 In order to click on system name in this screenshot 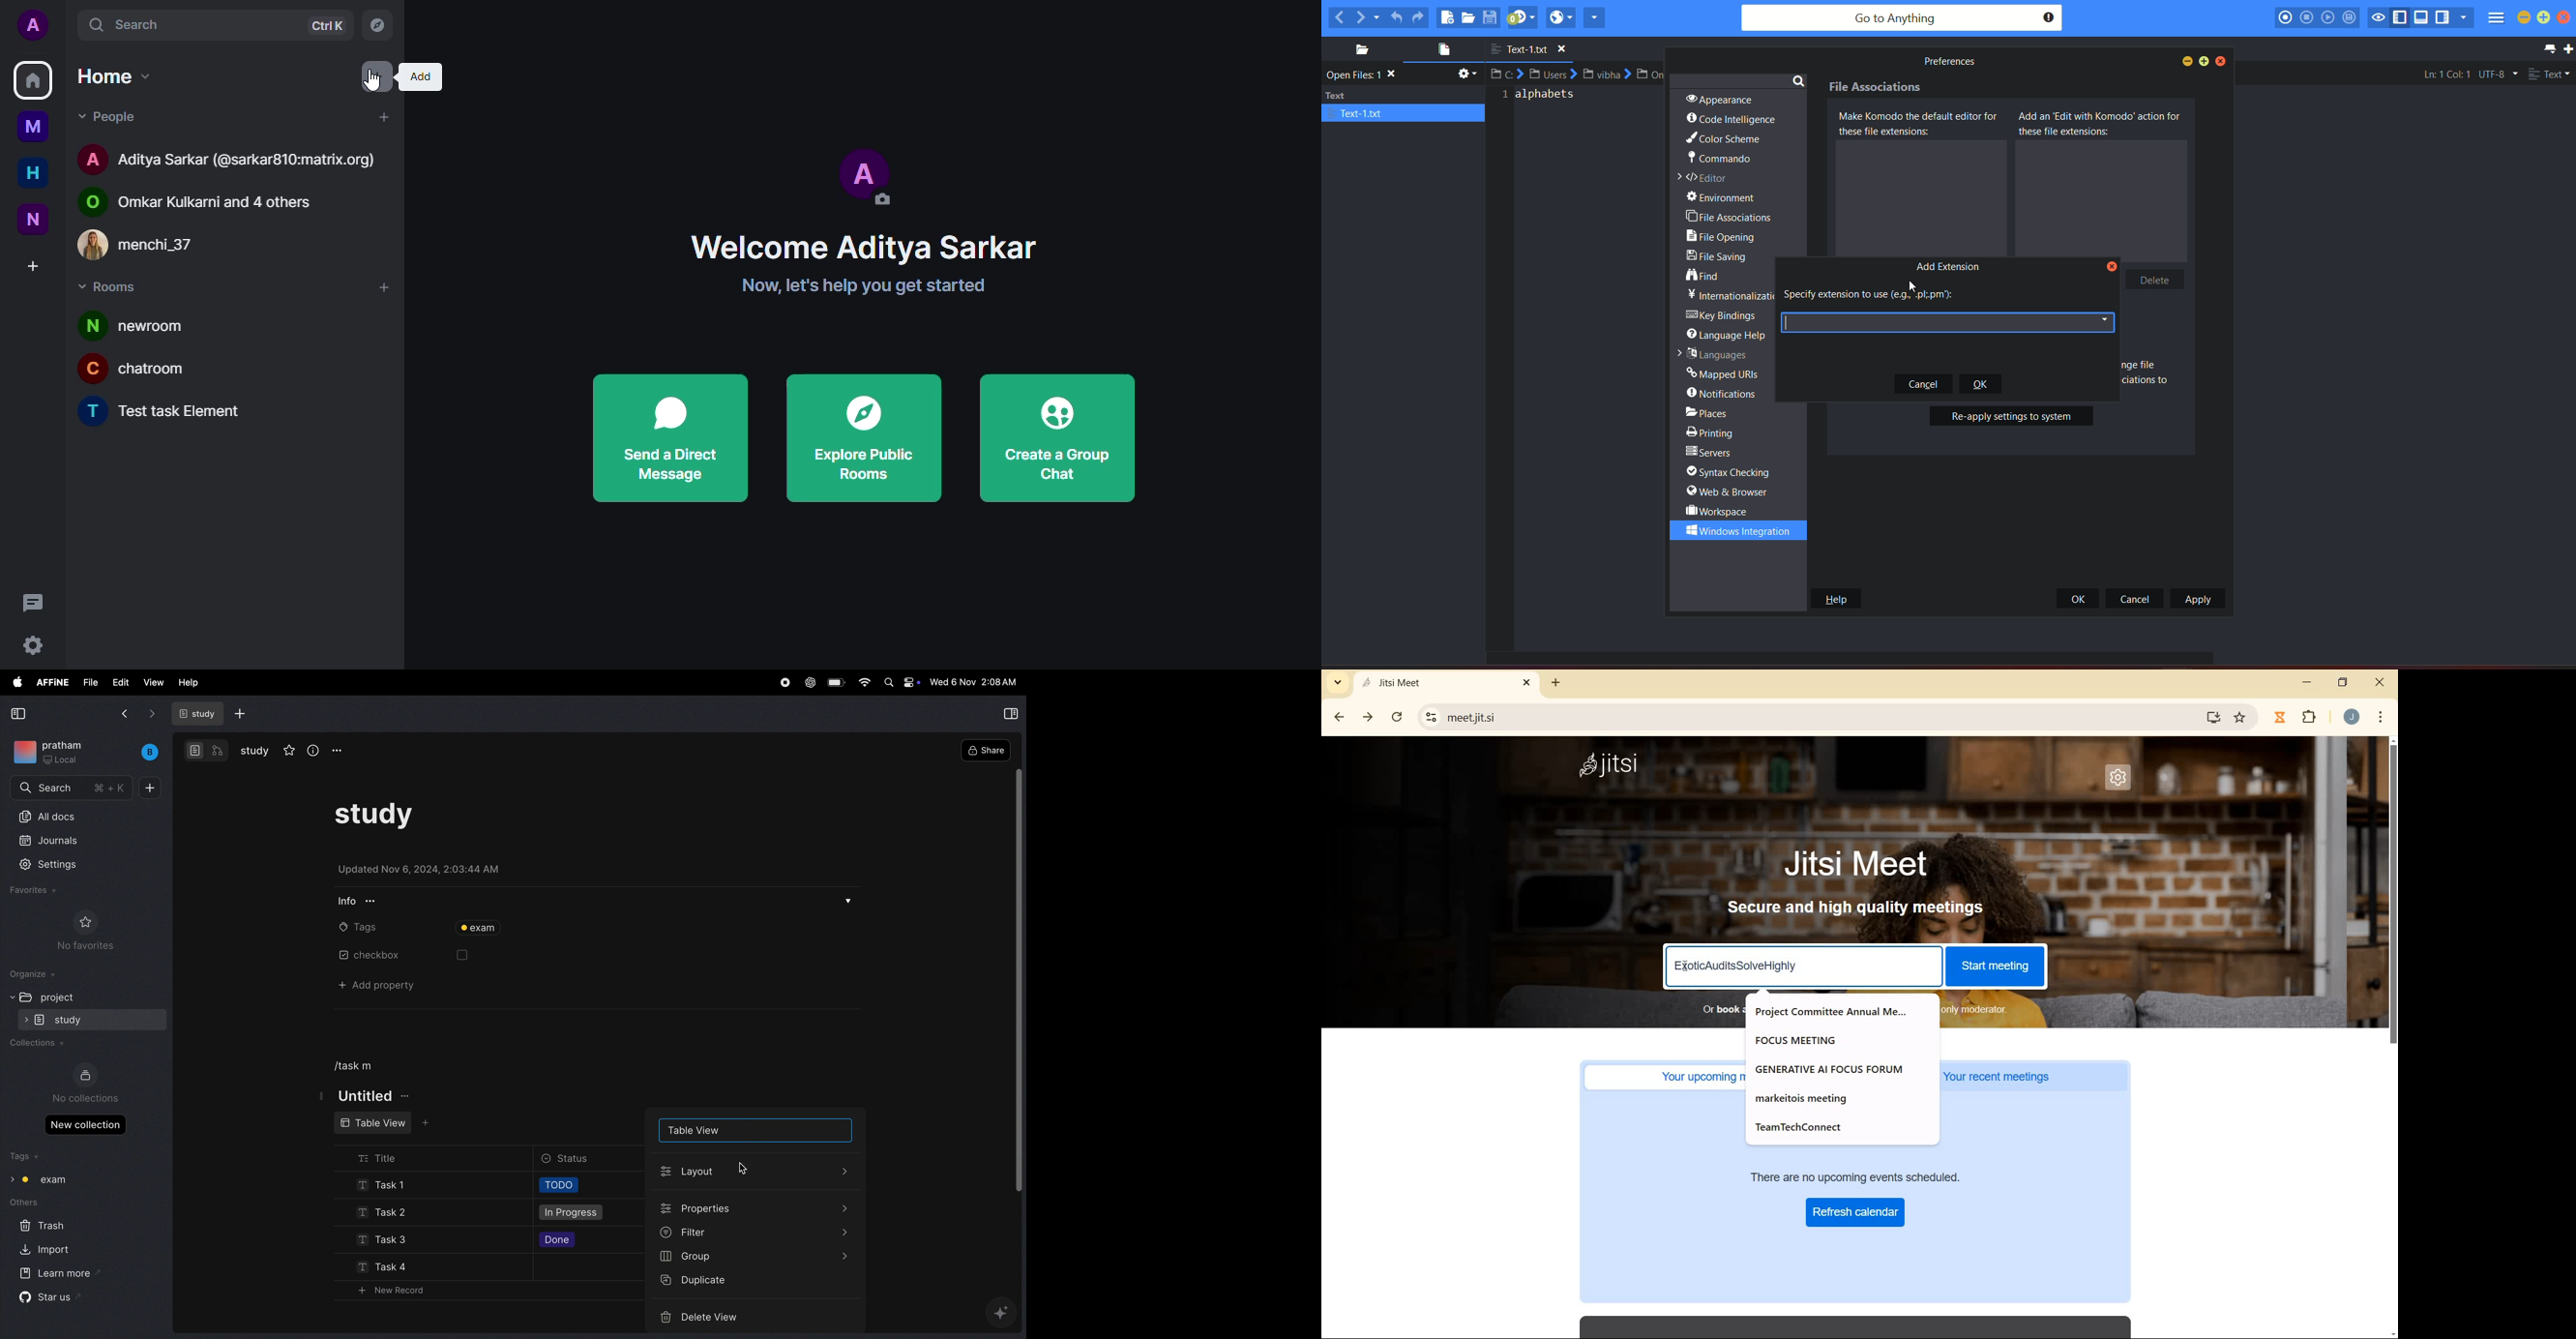, I will do `click(1616, 766)`.